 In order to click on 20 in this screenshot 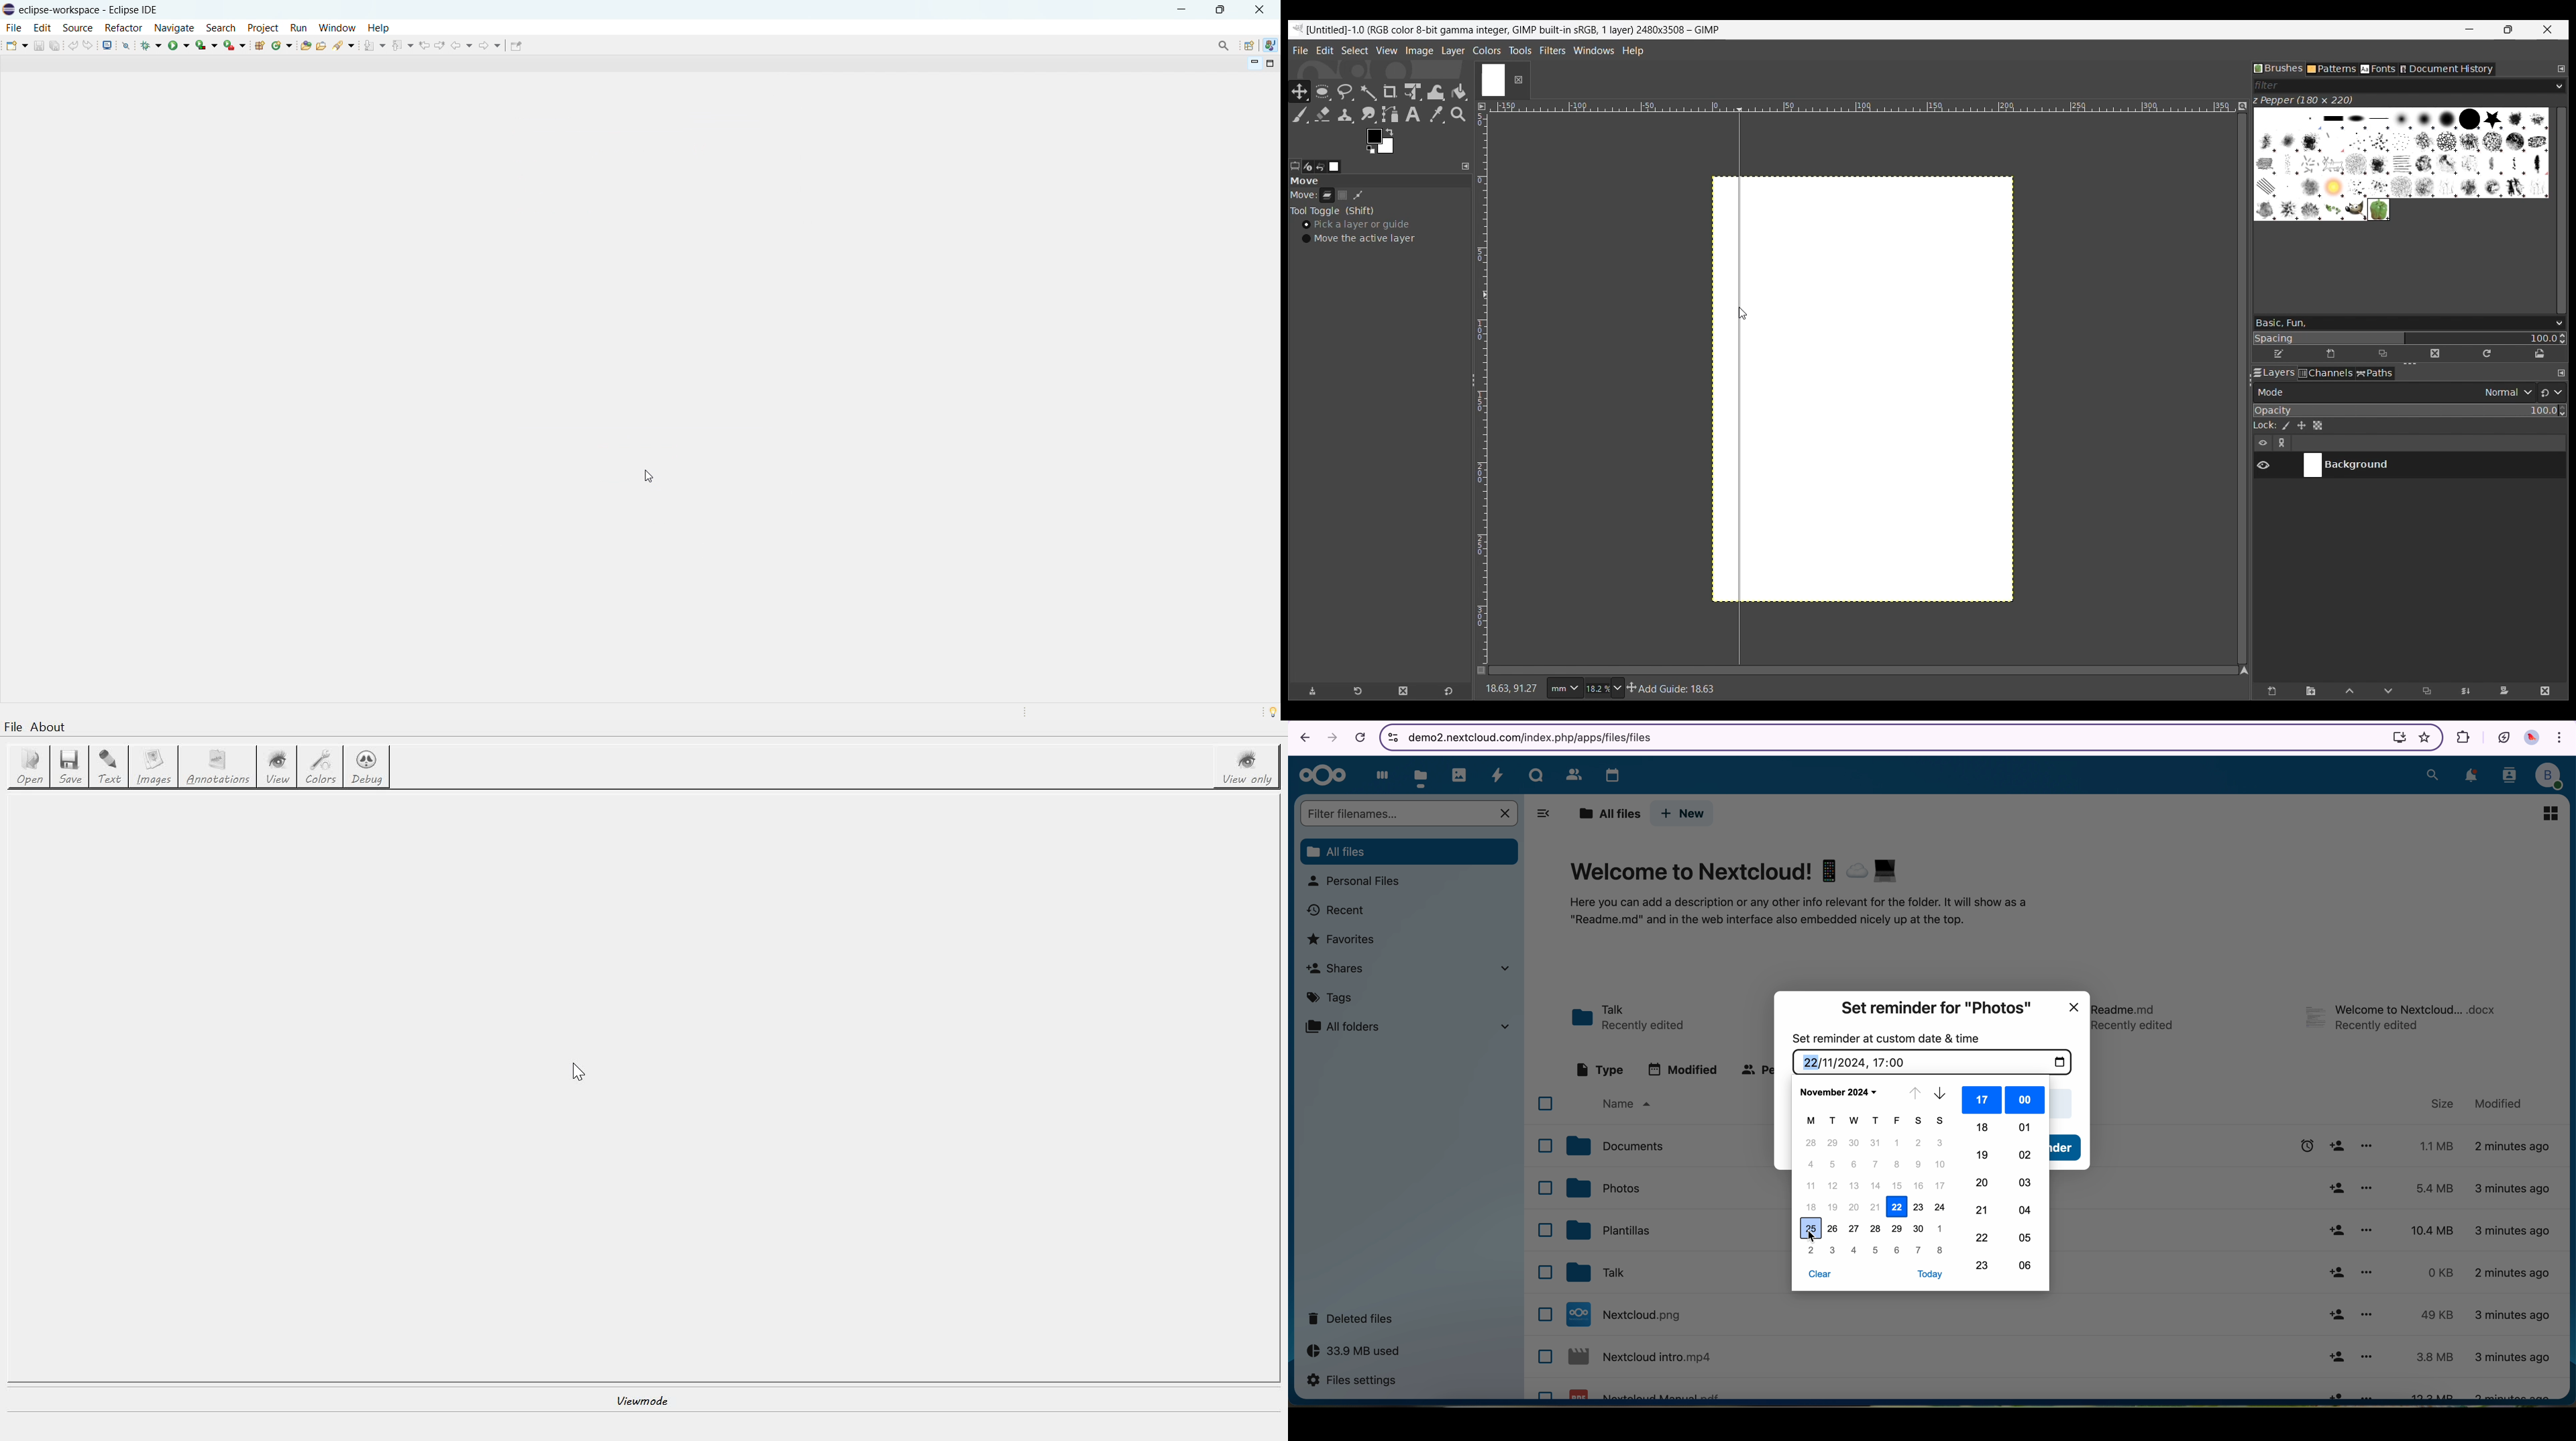, I will do `click(1856, 1209)`.